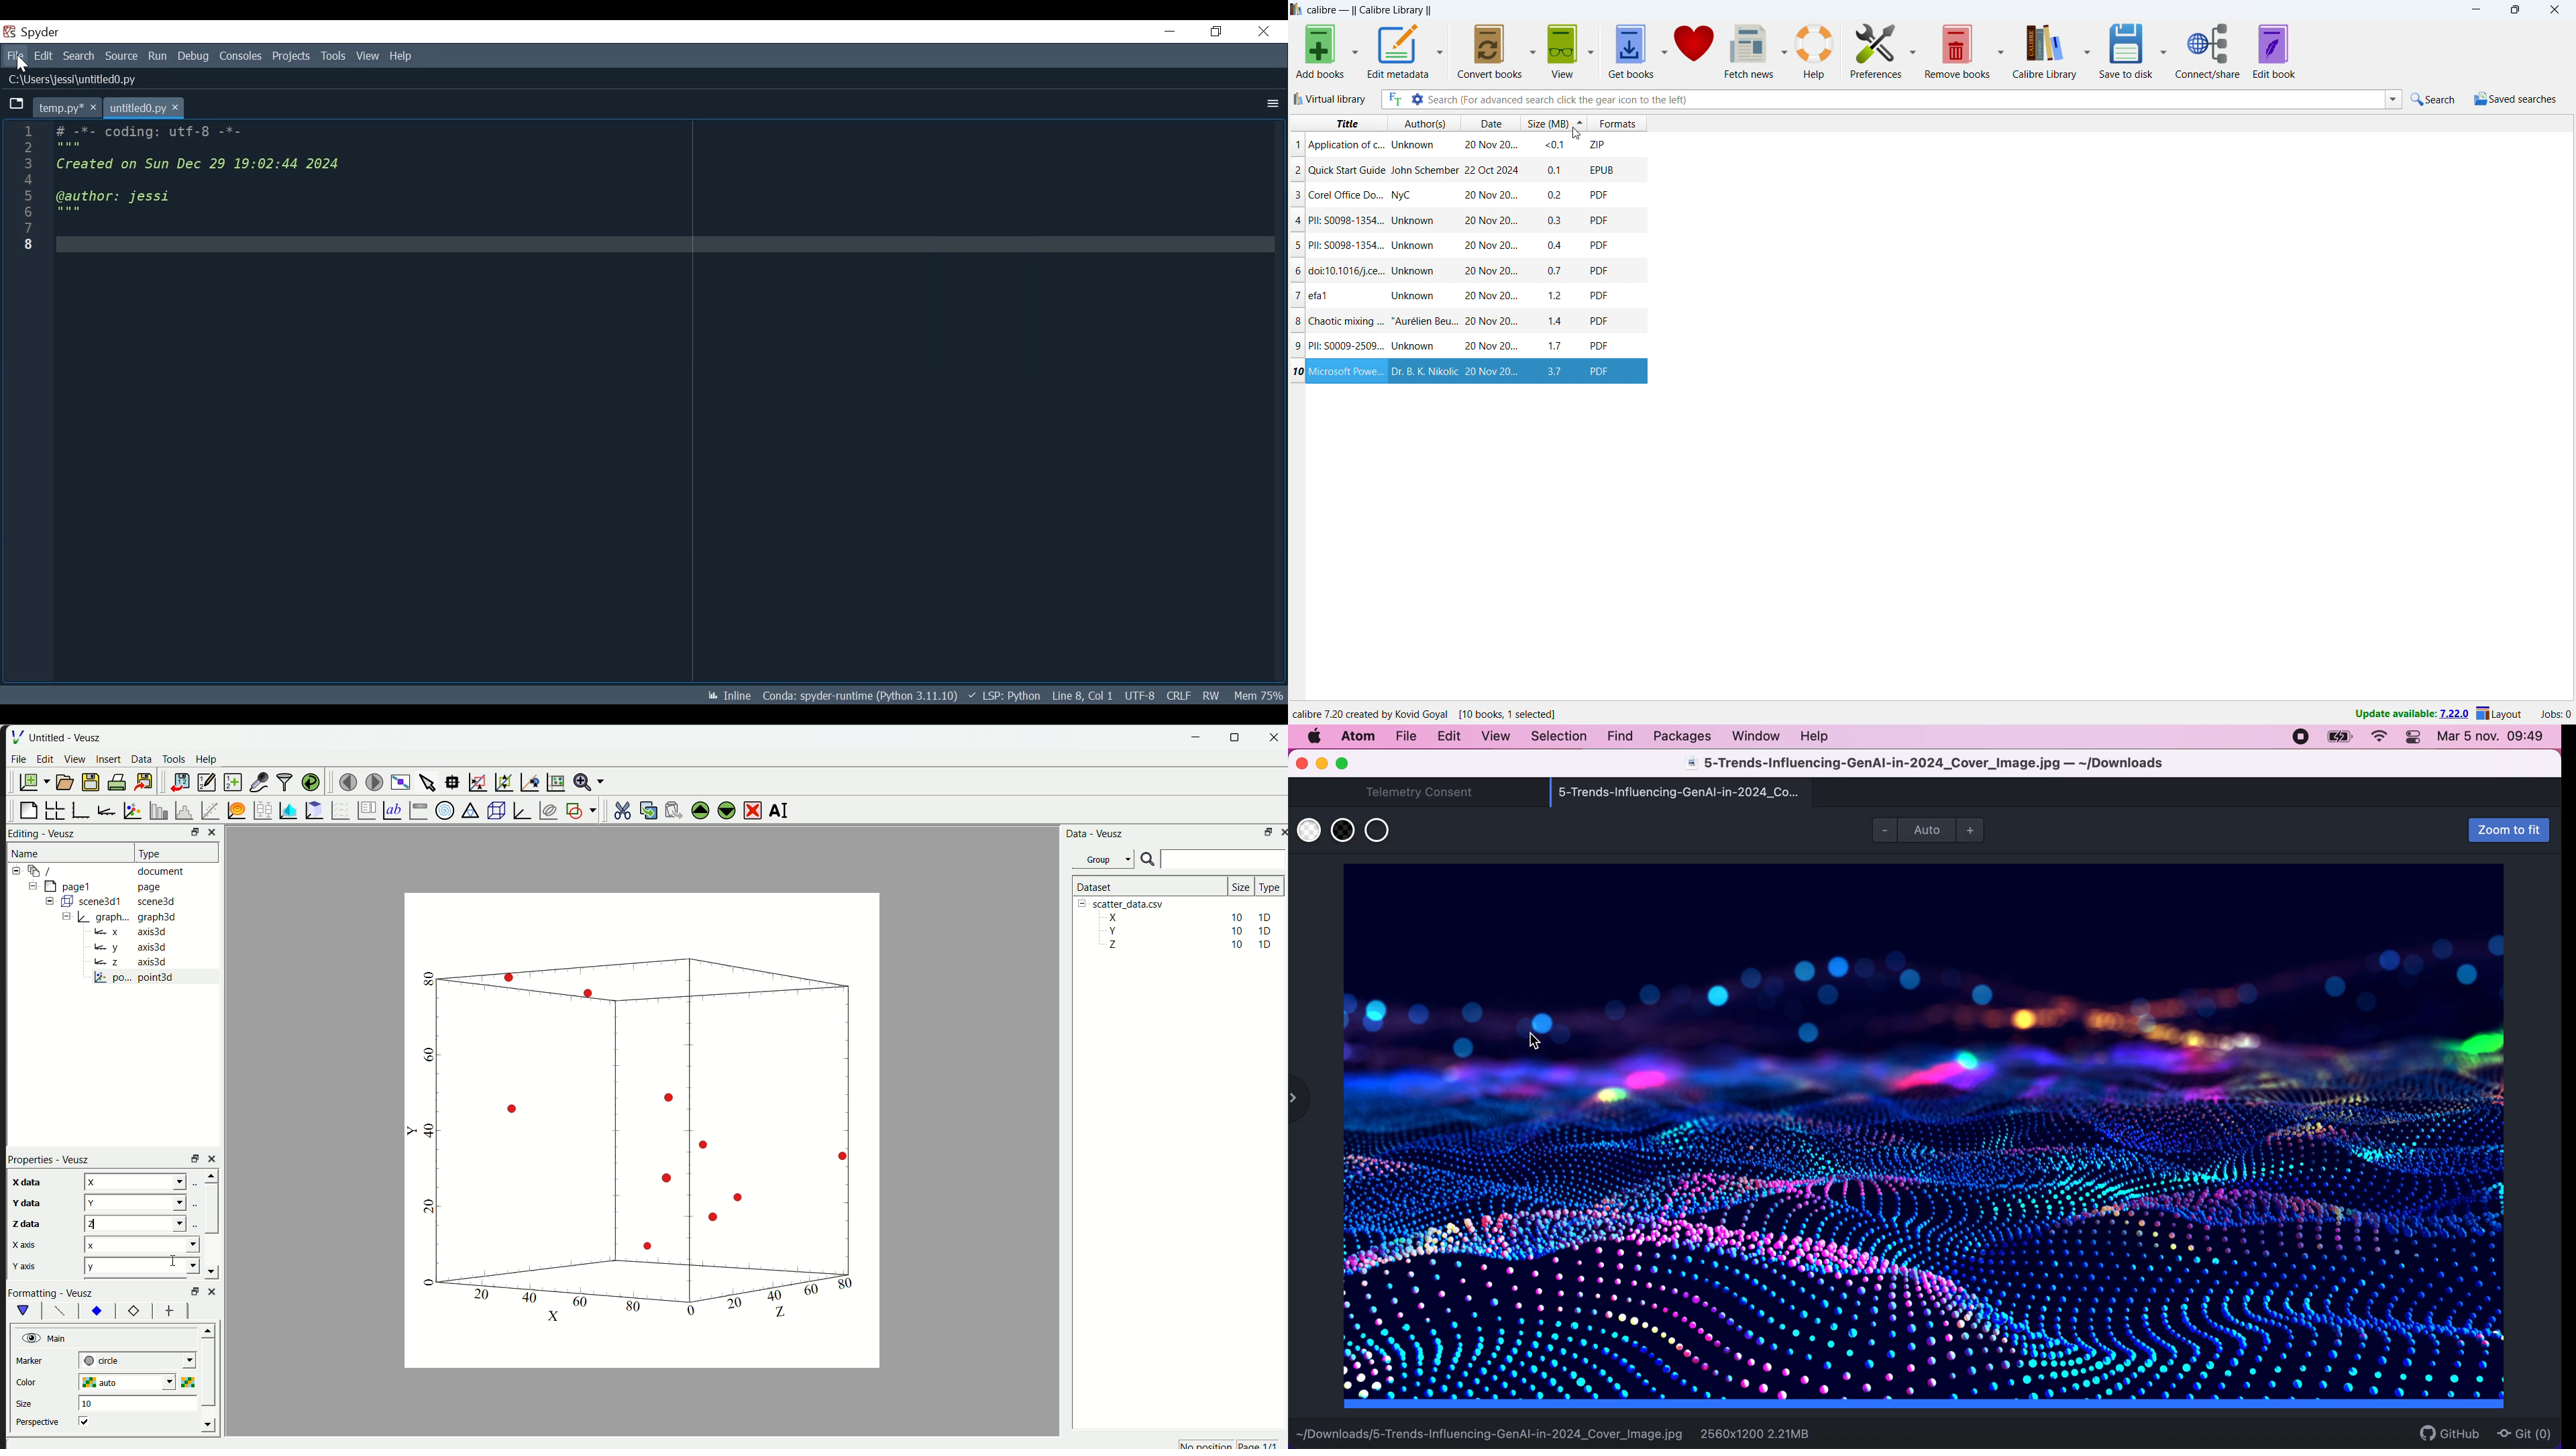 Image resolution: width=2576 pixels, height=1456 pixels. What do you see at coordinates (1599, 344) in the screenshot?
I see `PDF` at bounding box center [1599, 344].